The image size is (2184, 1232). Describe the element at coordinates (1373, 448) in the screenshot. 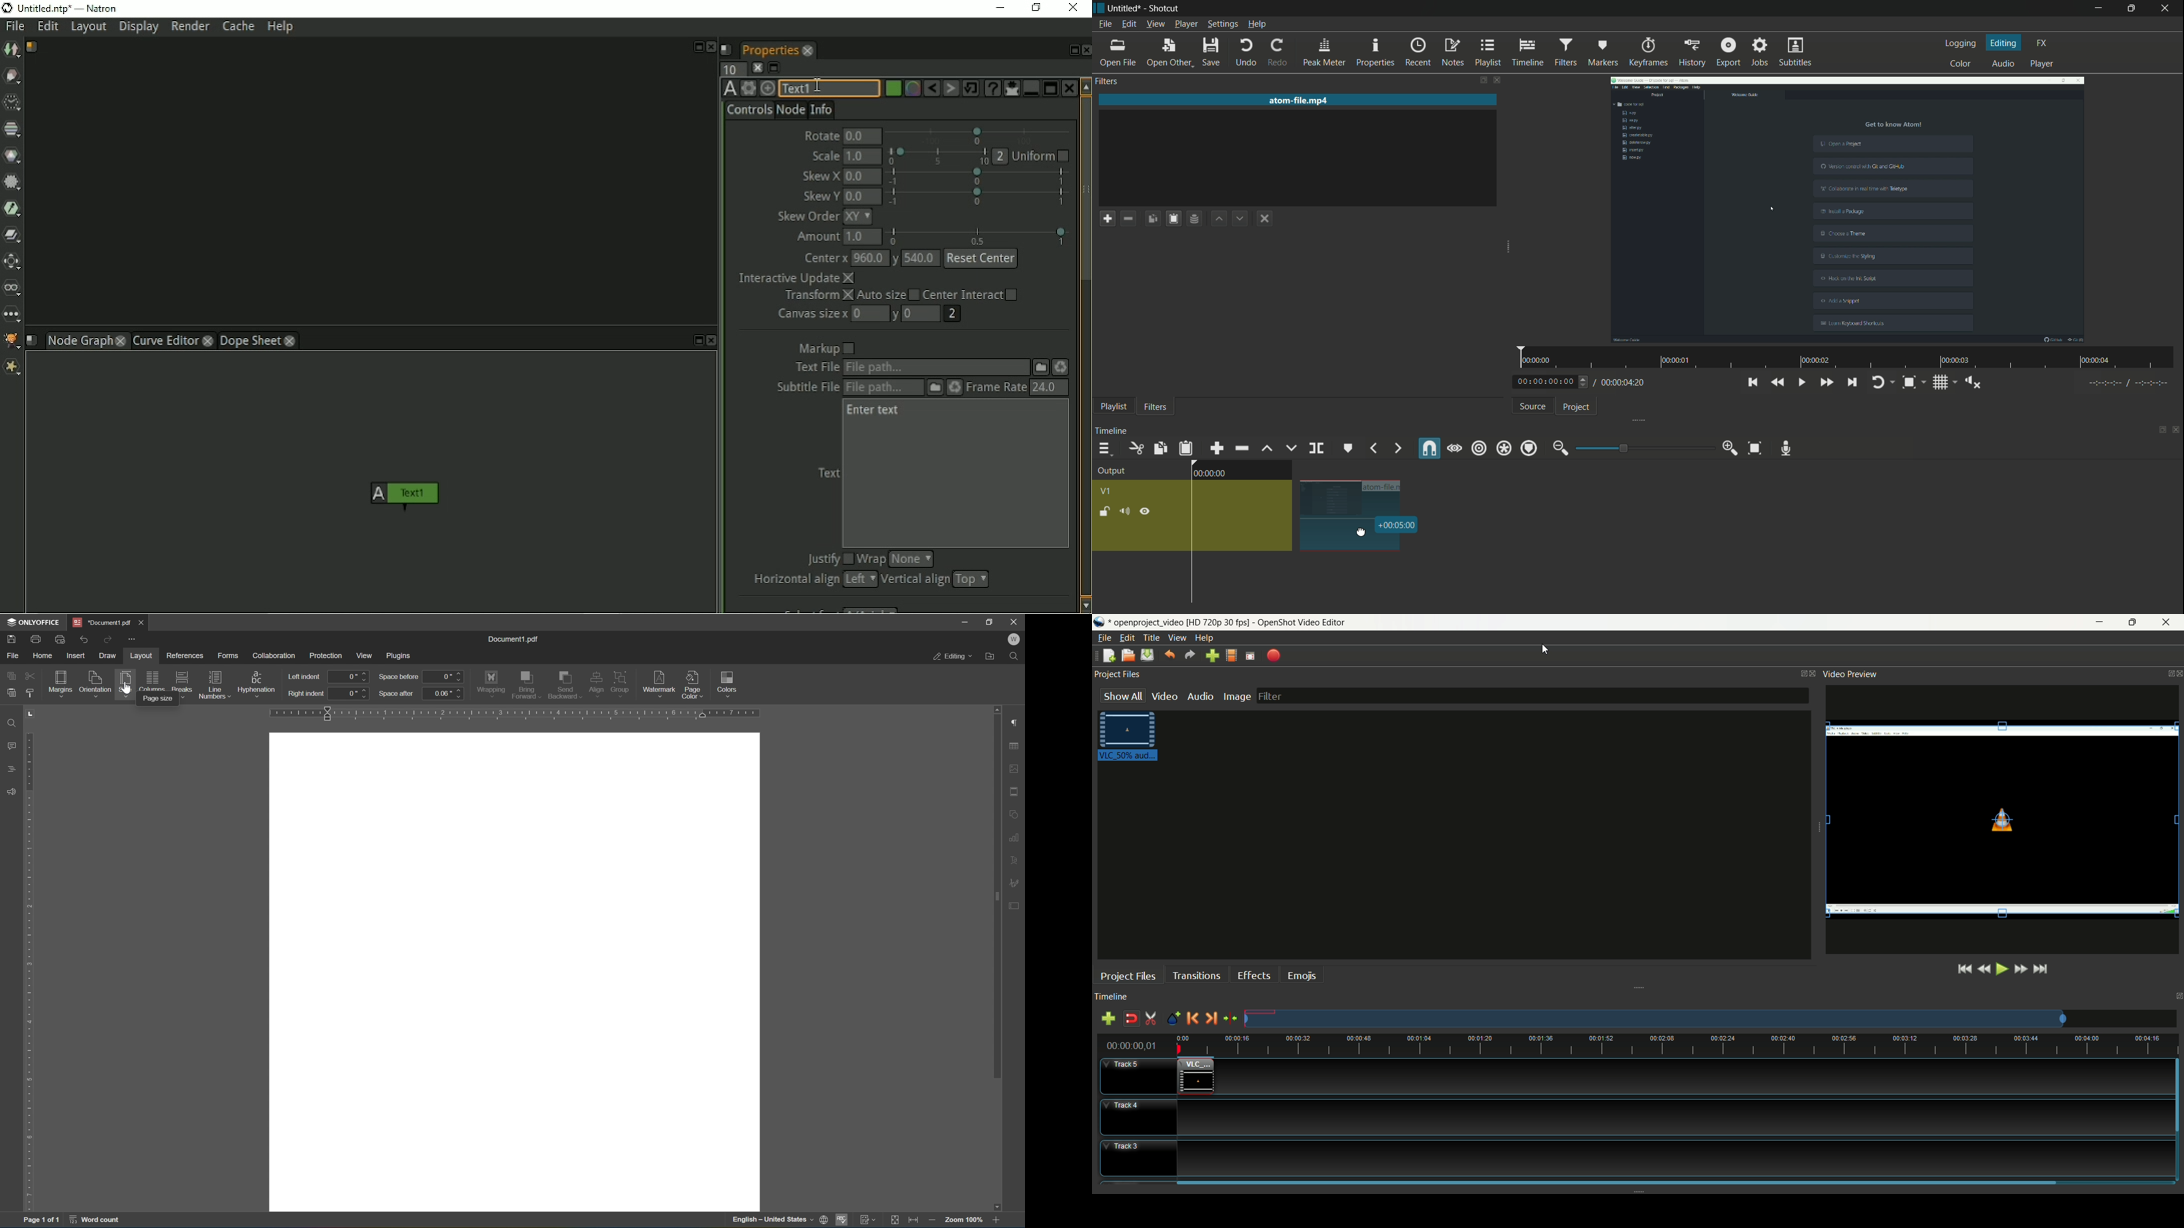

I see `previous marker` at that location.